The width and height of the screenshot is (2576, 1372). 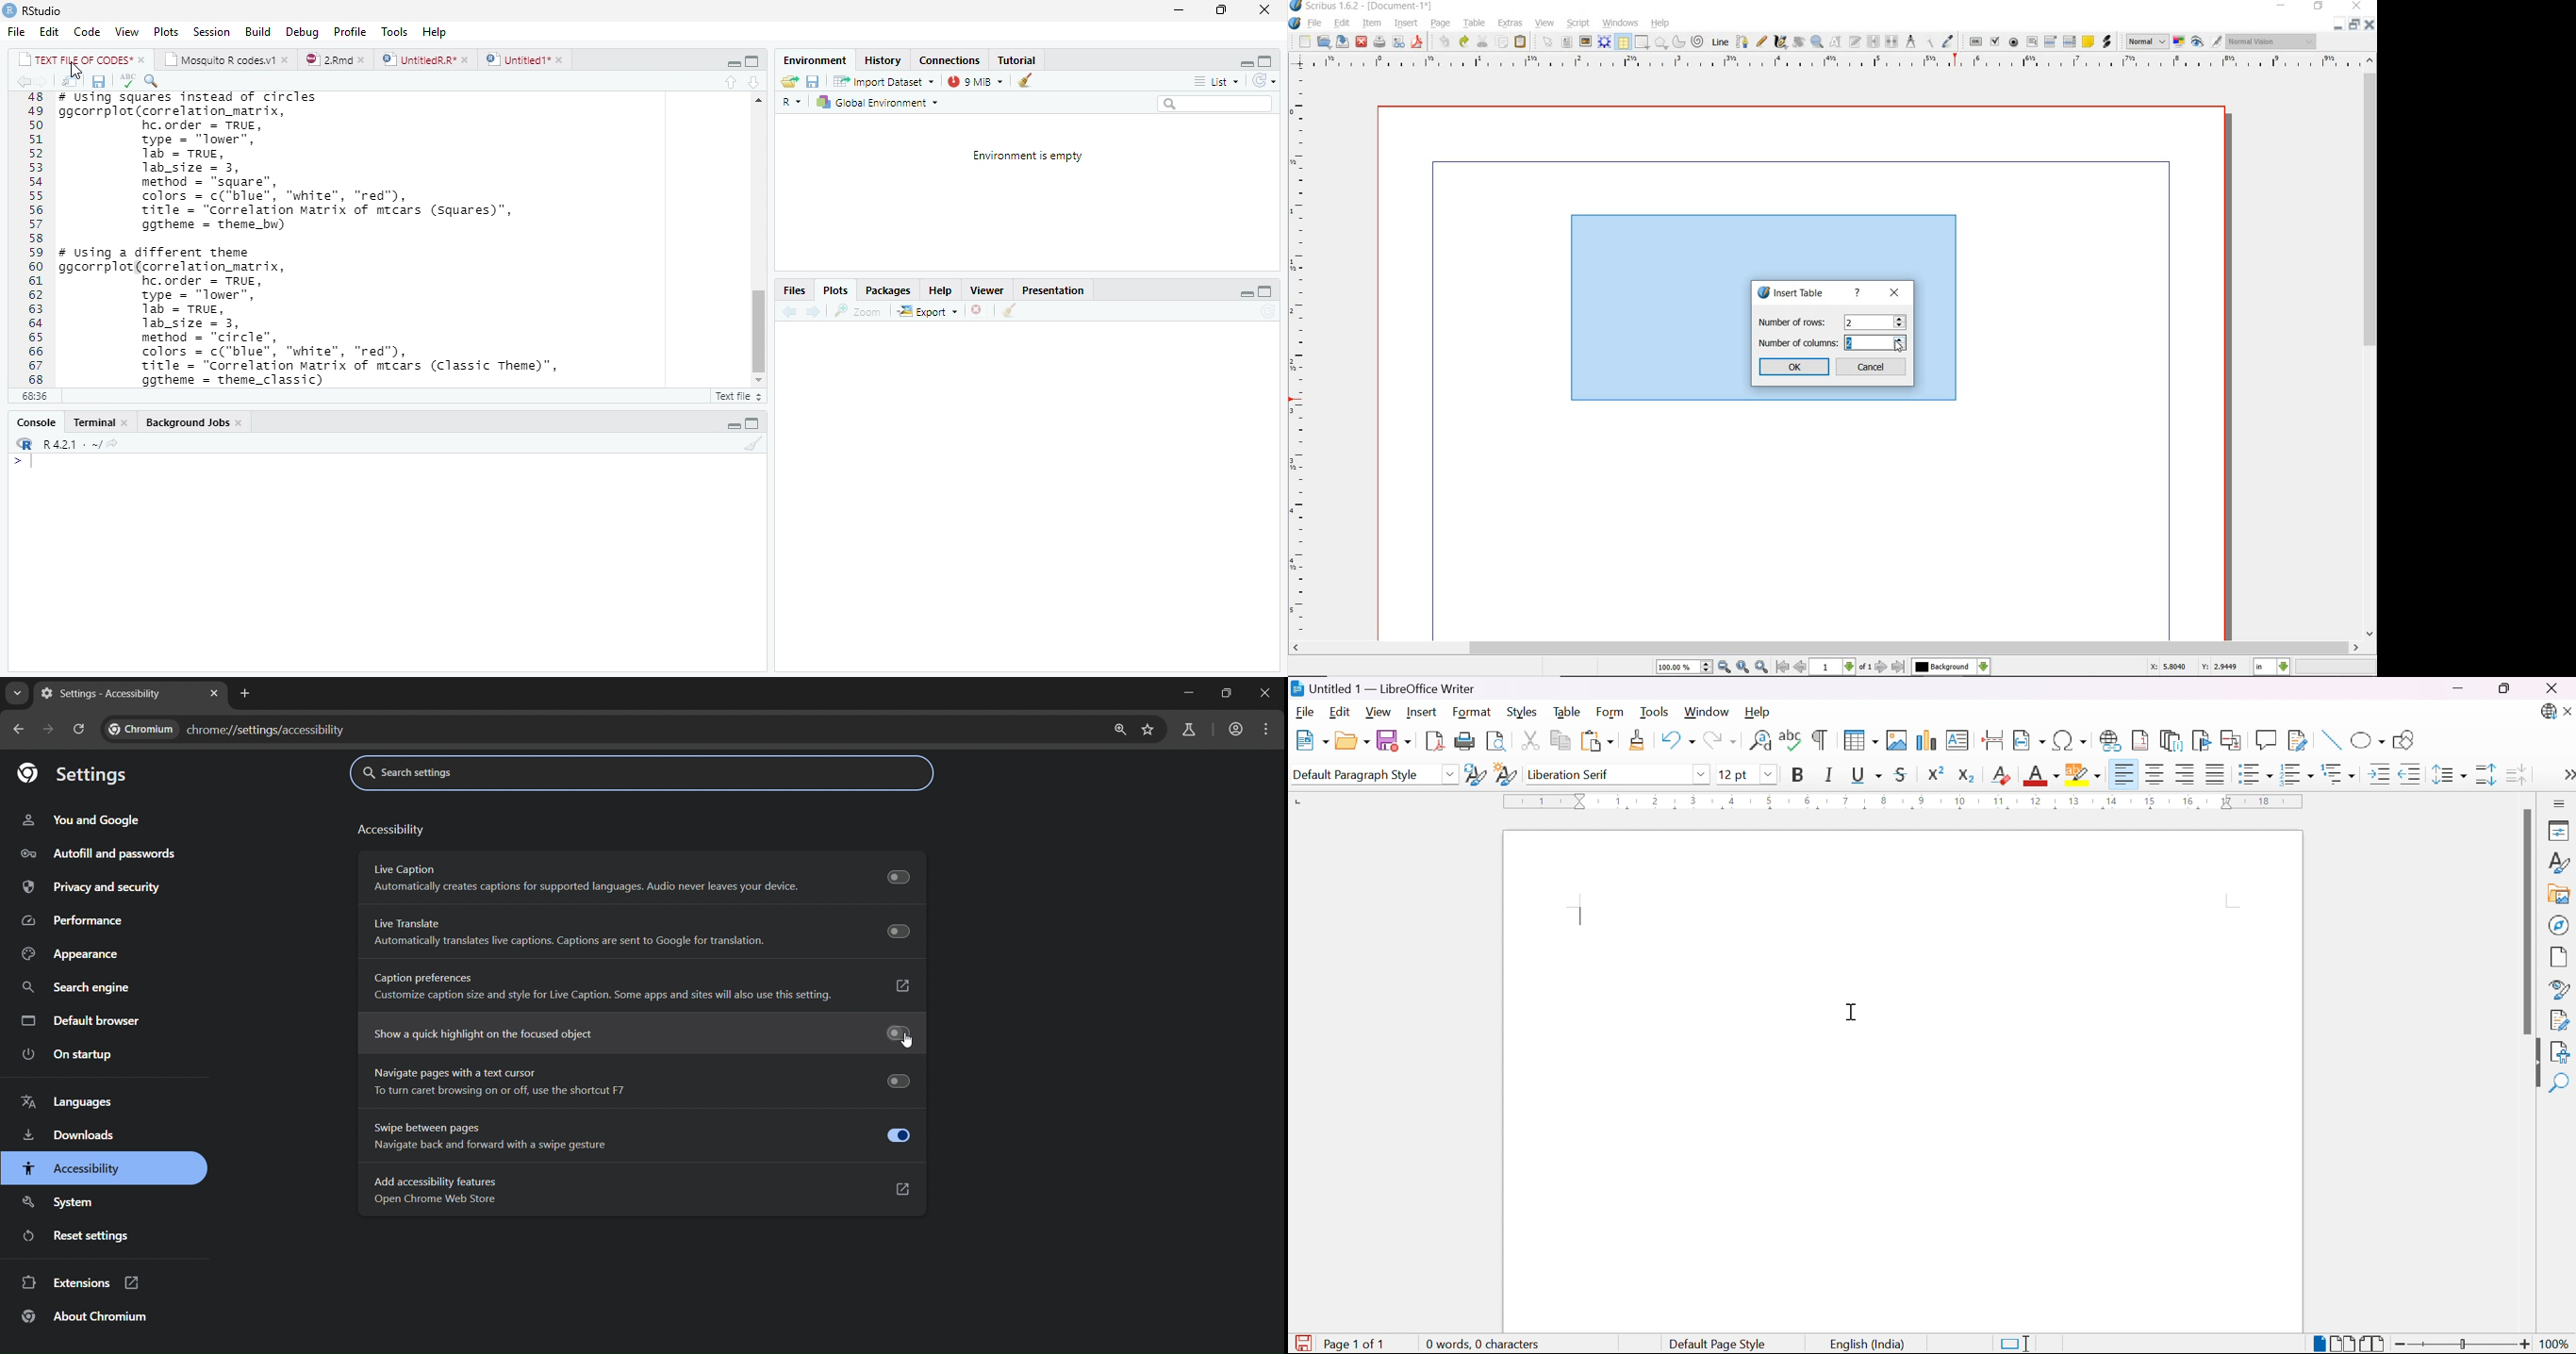 I want to click on hide console, so click(x=1267, y=292).